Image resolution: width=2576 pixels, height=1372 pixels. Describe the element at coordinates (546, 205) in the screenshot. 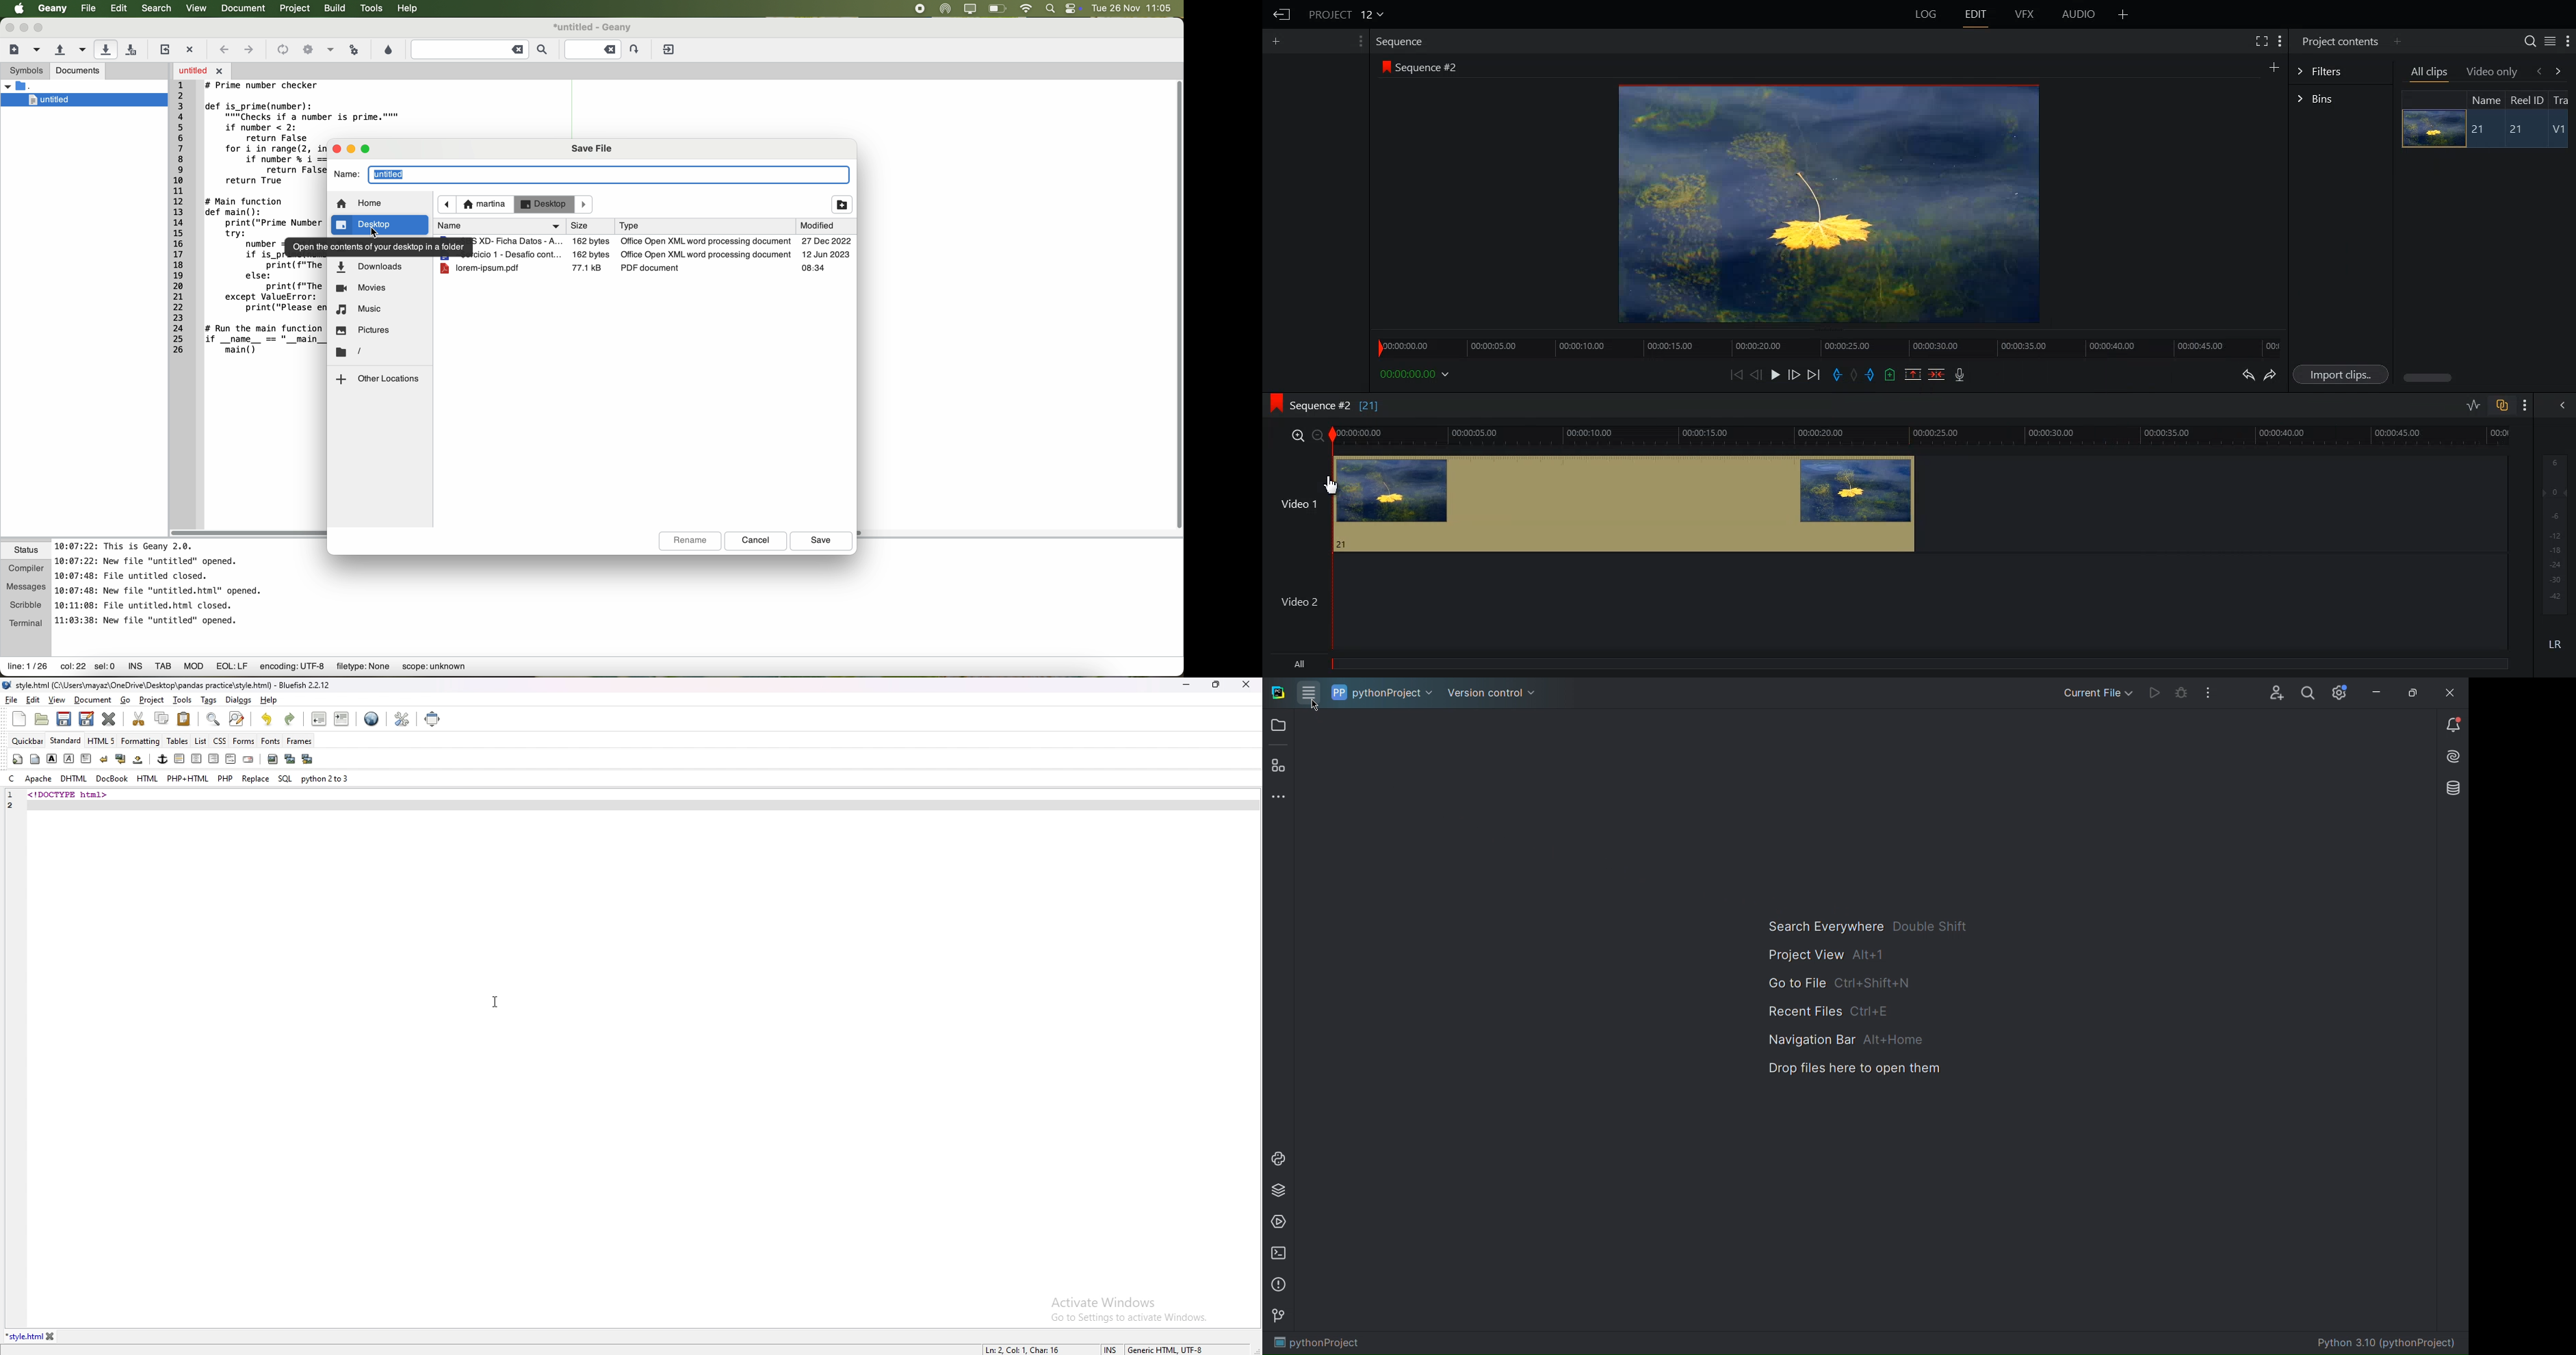

I see `desktop` at that location.